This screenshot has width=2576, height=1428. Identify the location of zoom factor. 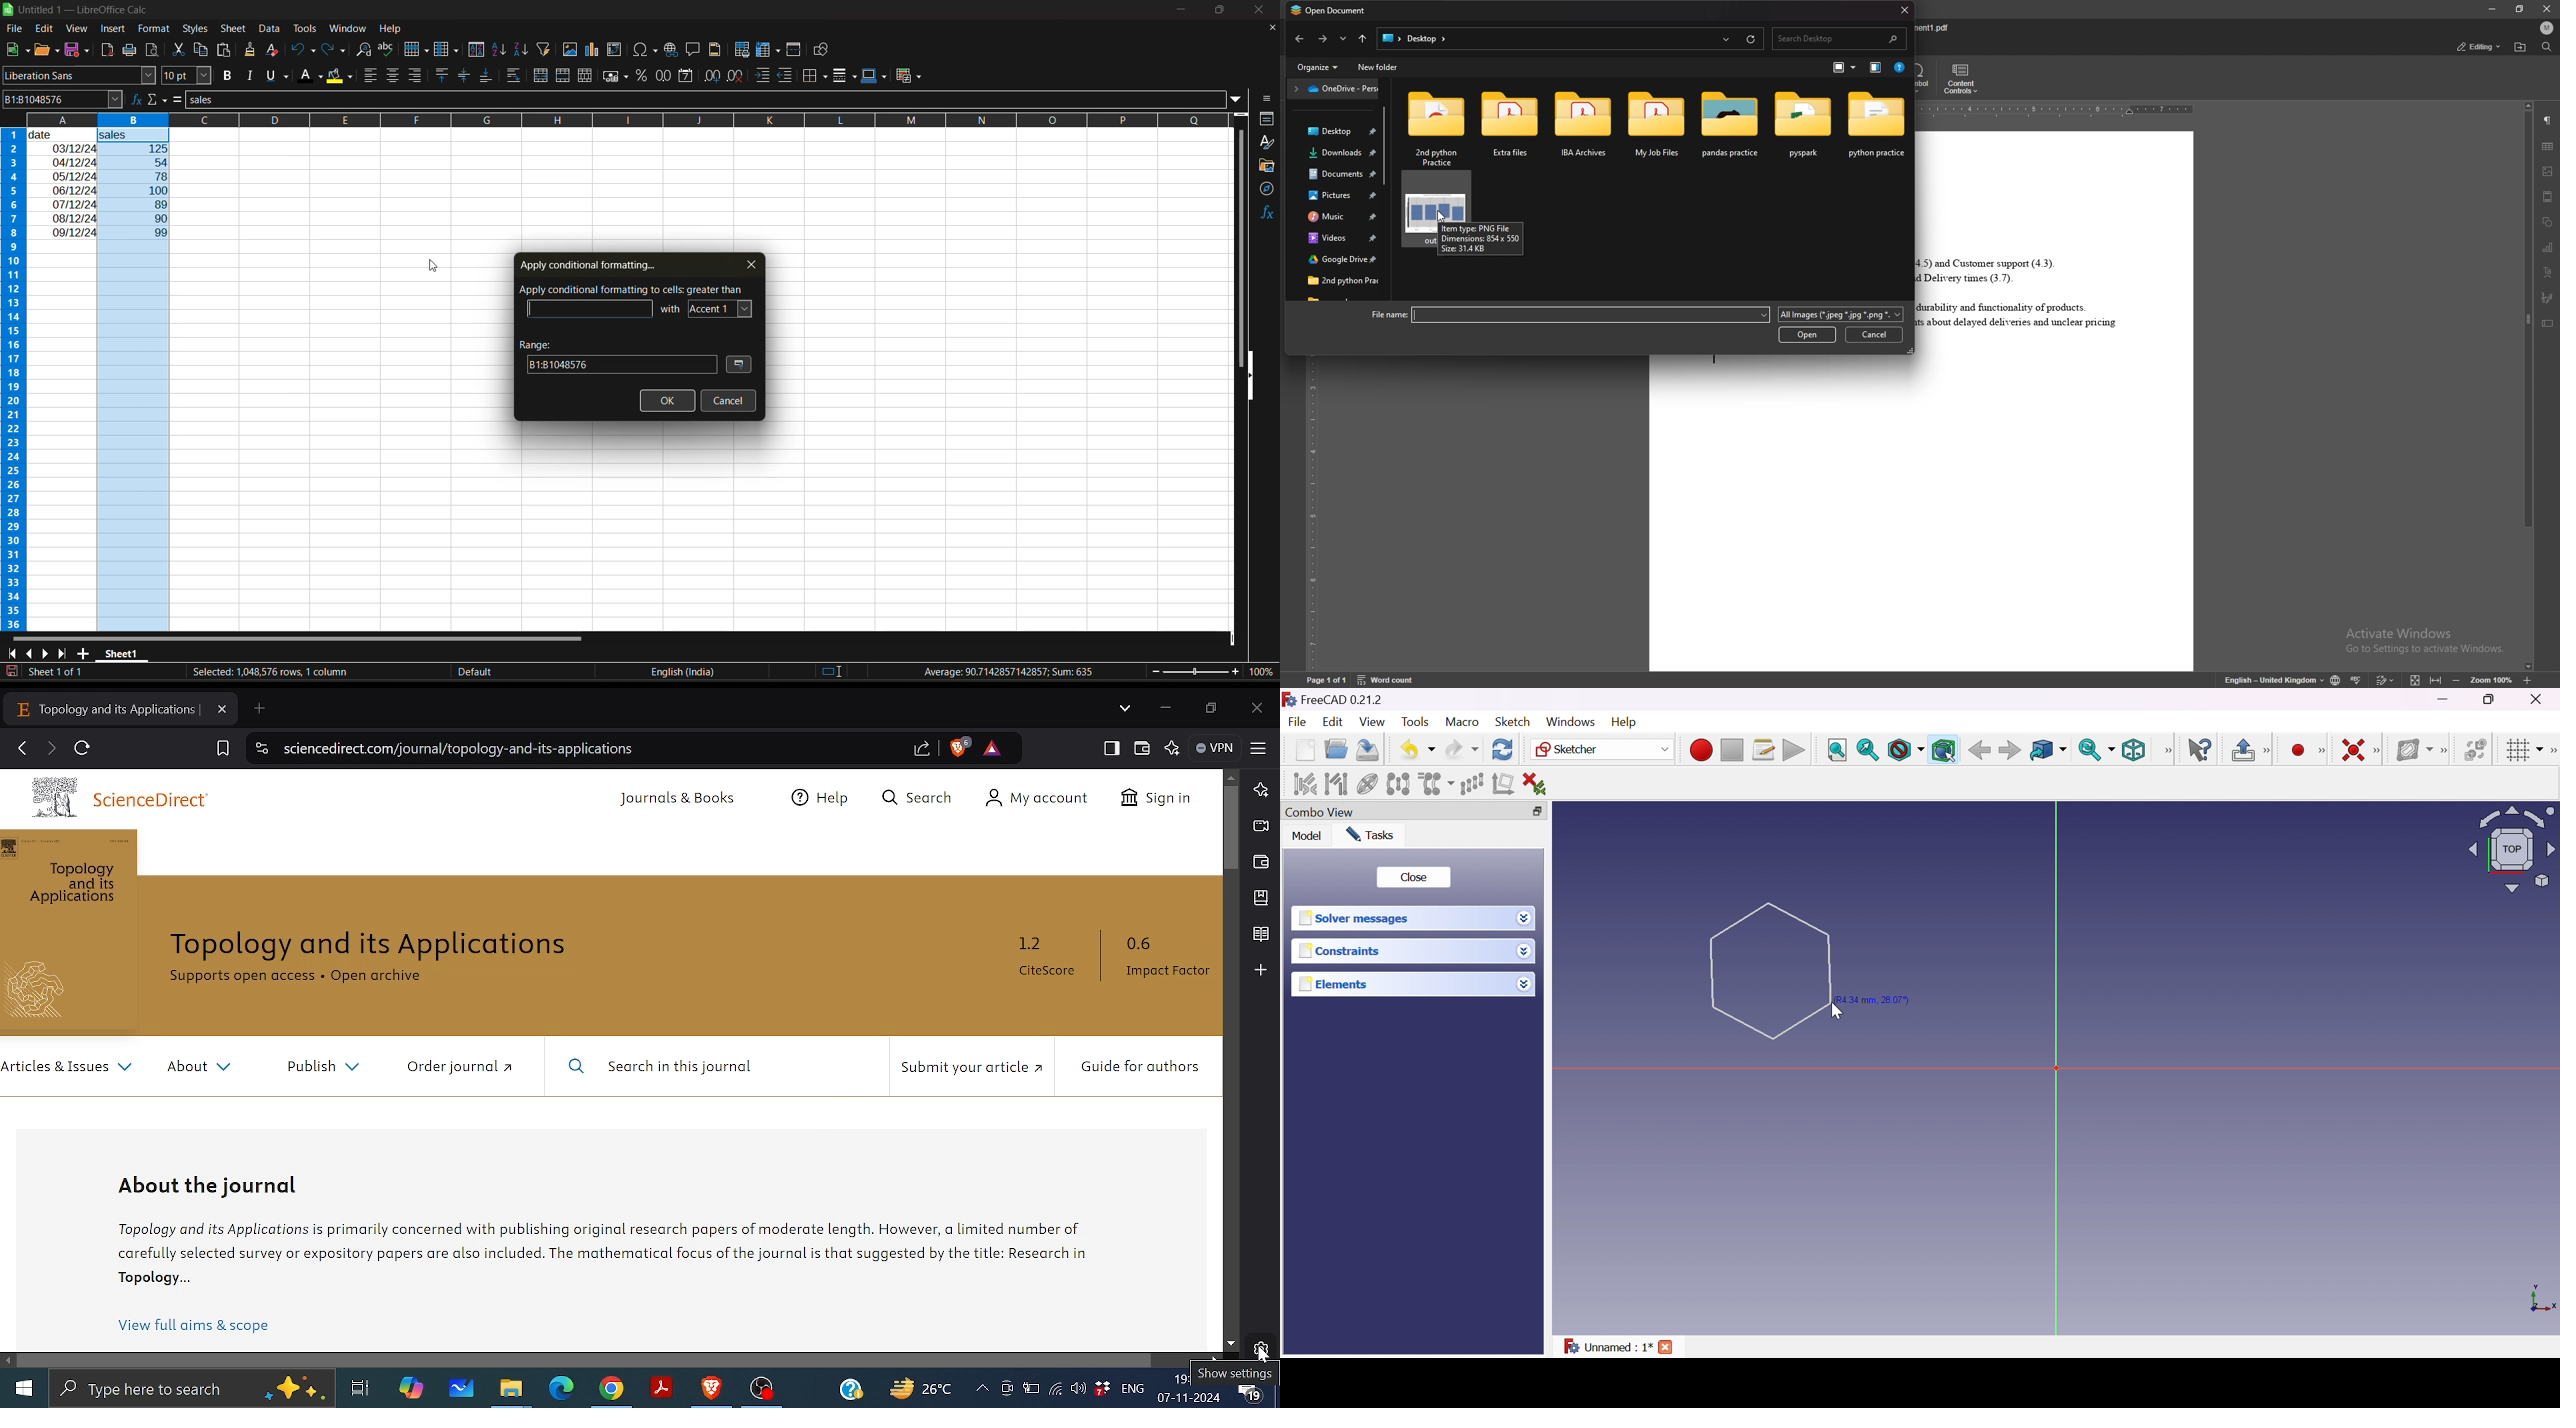
(1259, 673).